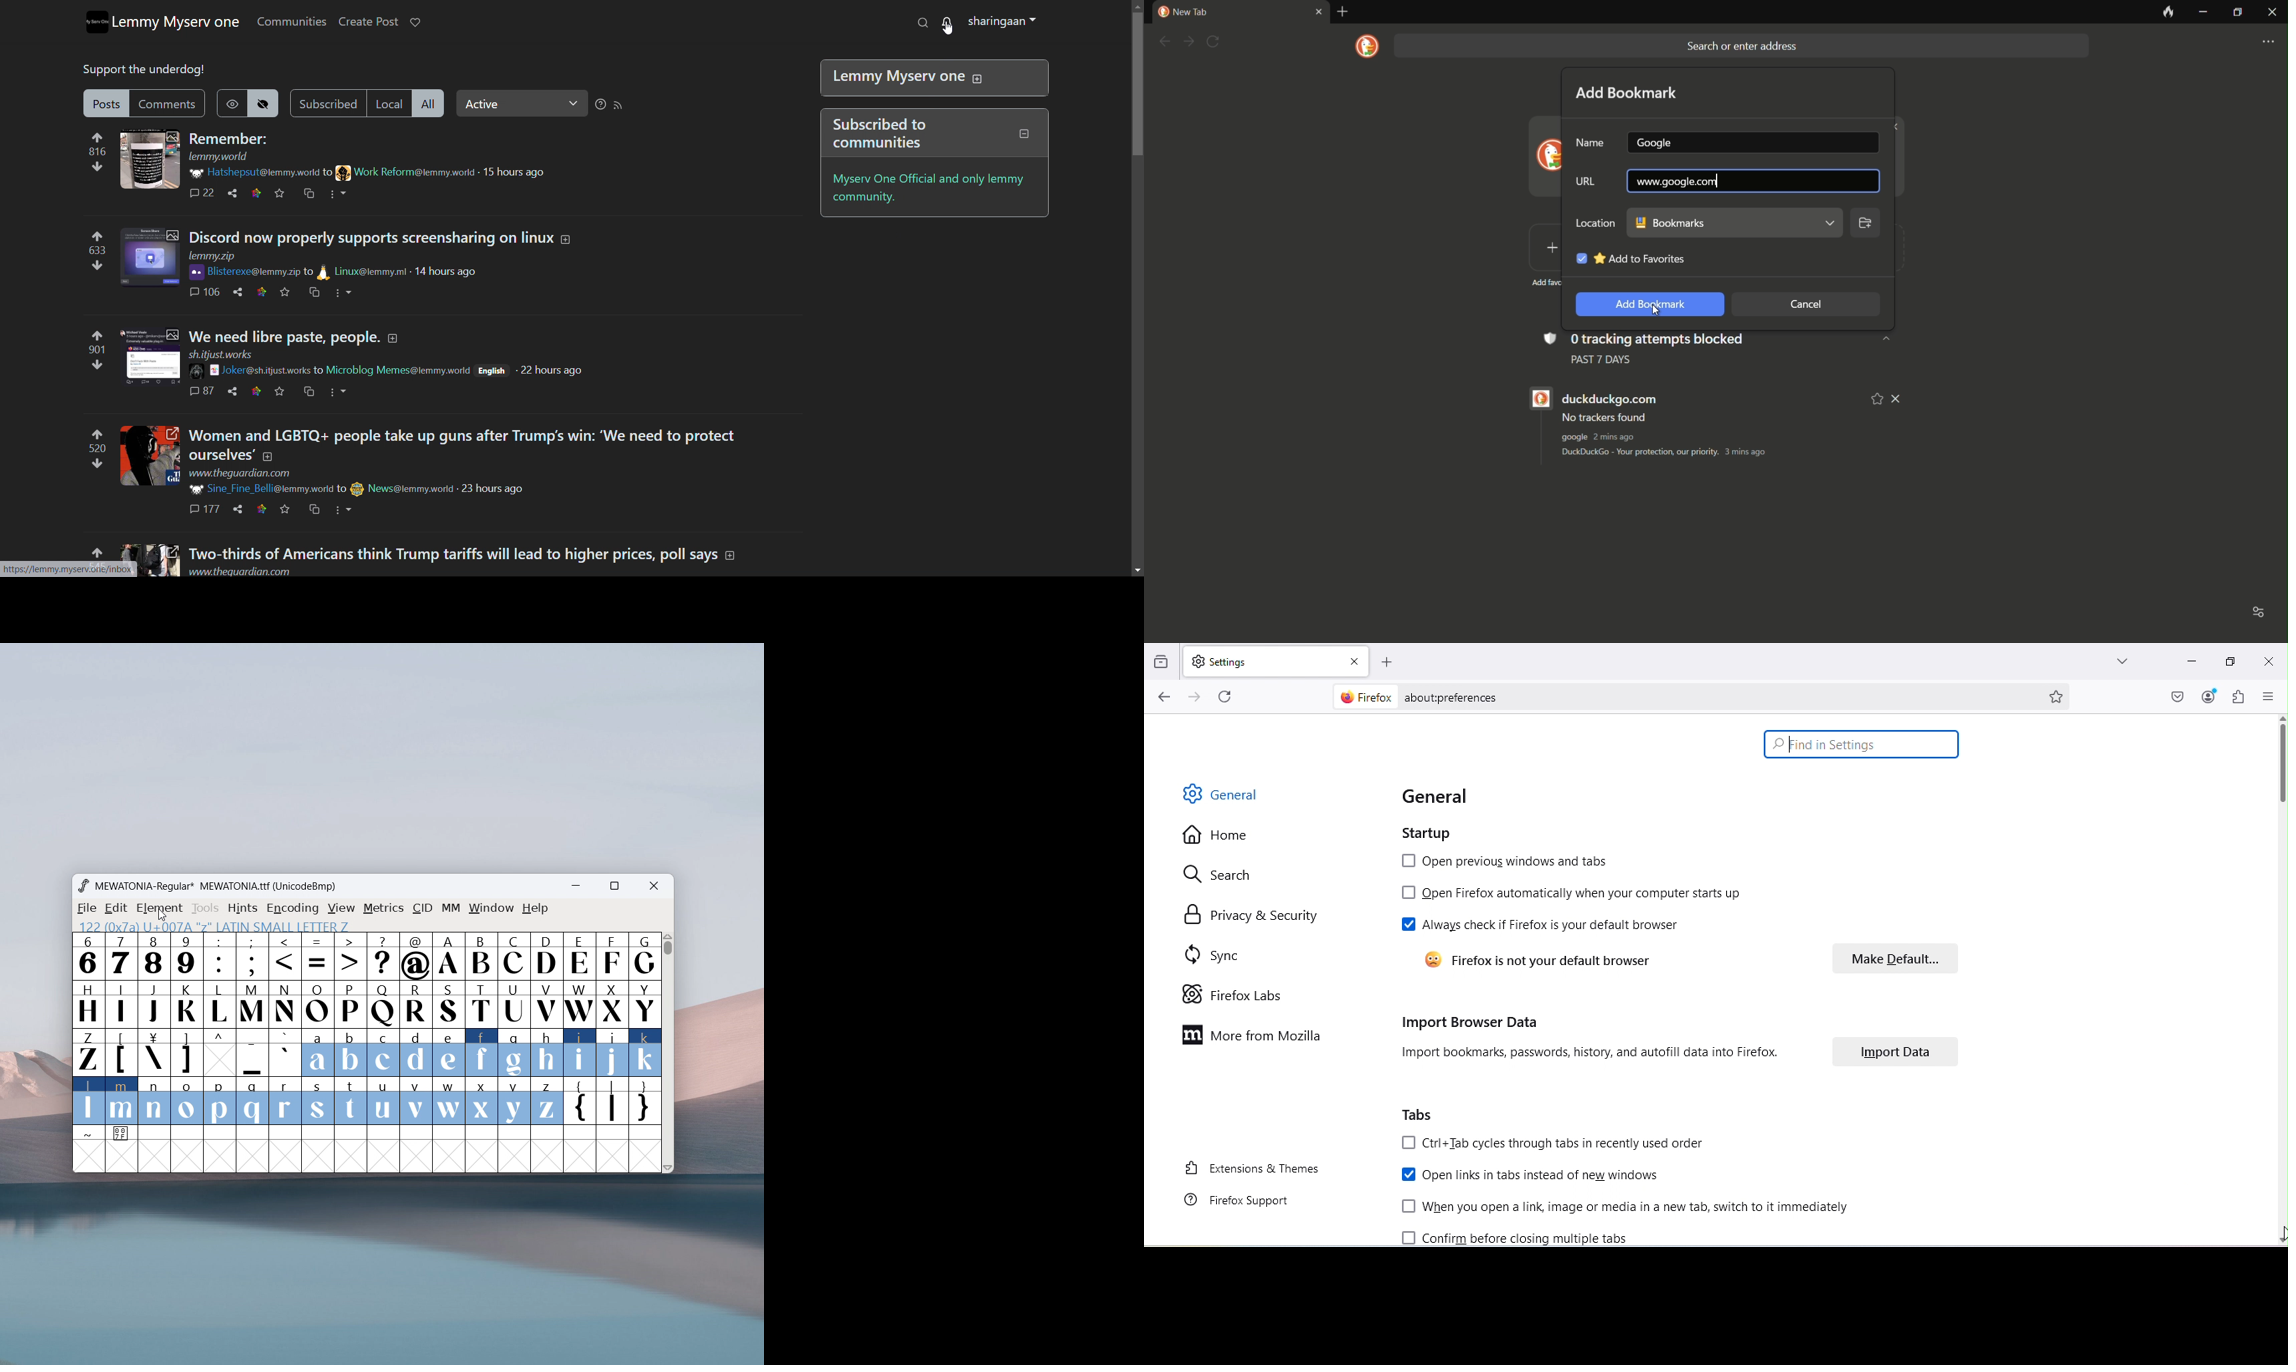 This screenshot has height=1372, width=2296. Describe the element at coordinates (352, 1102) in the screenshot. I see `t` at that location.